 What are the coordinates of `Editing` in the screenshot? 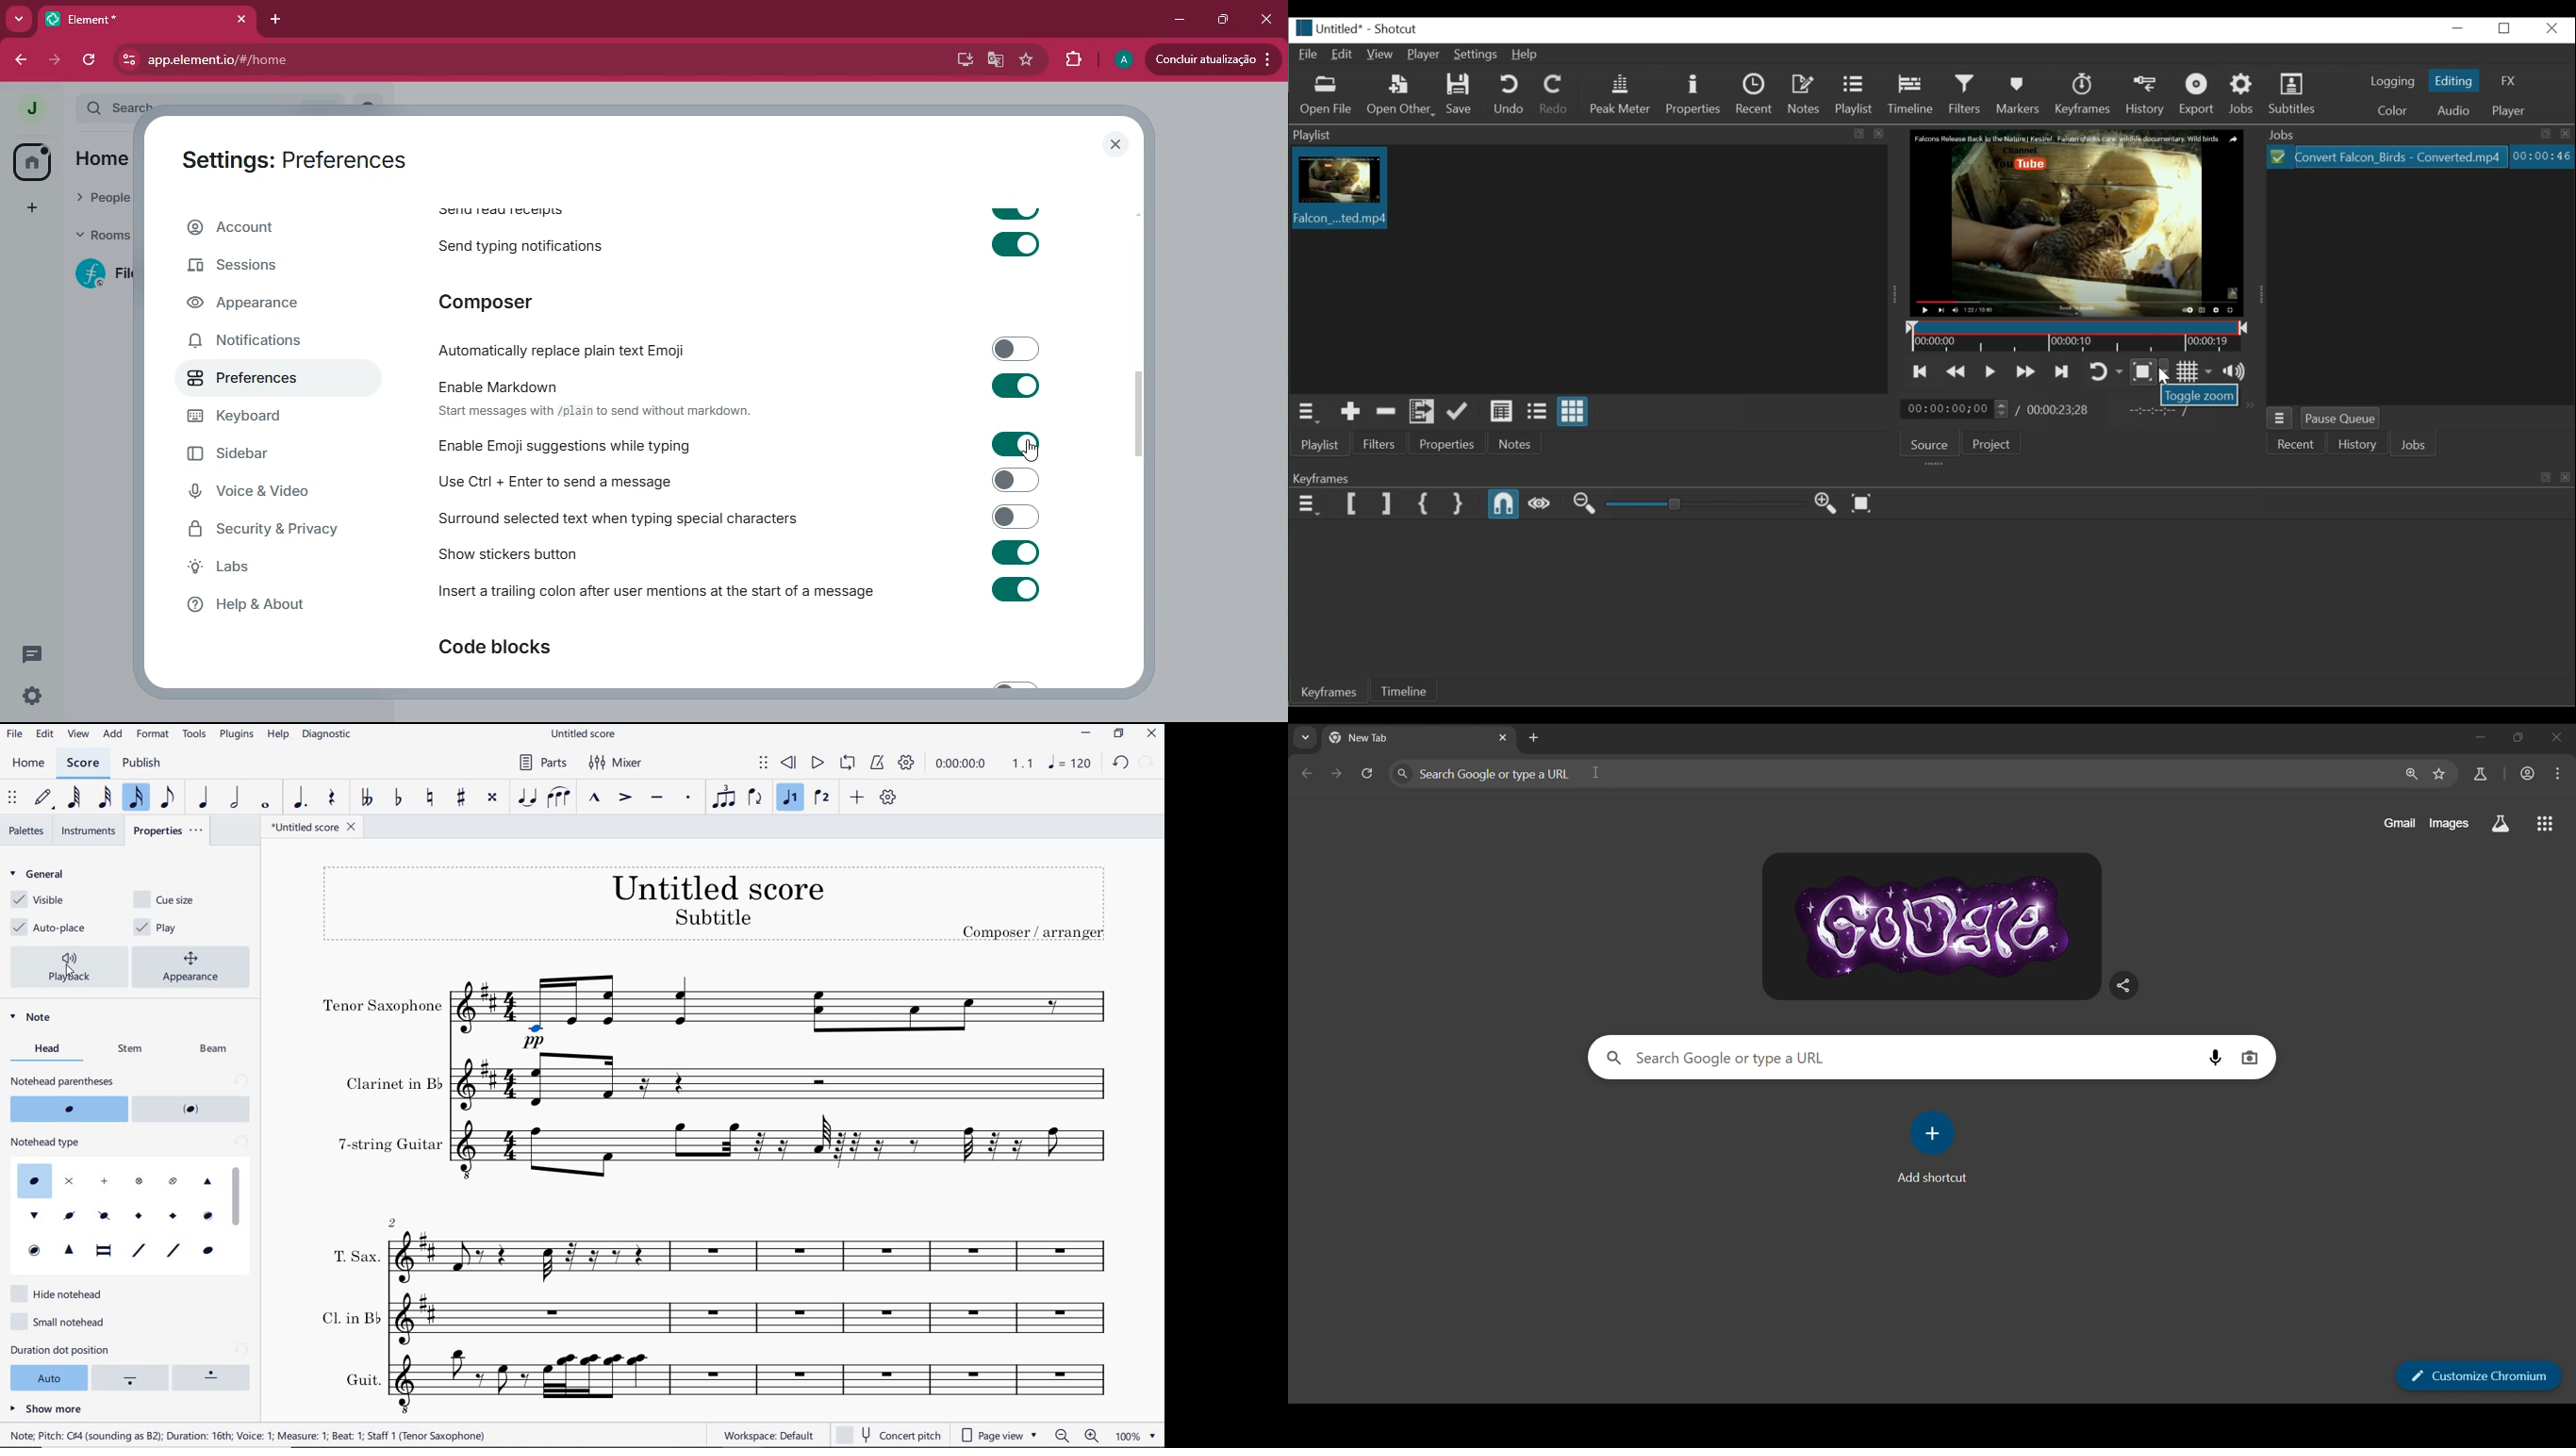 It's located at (2453, 79).